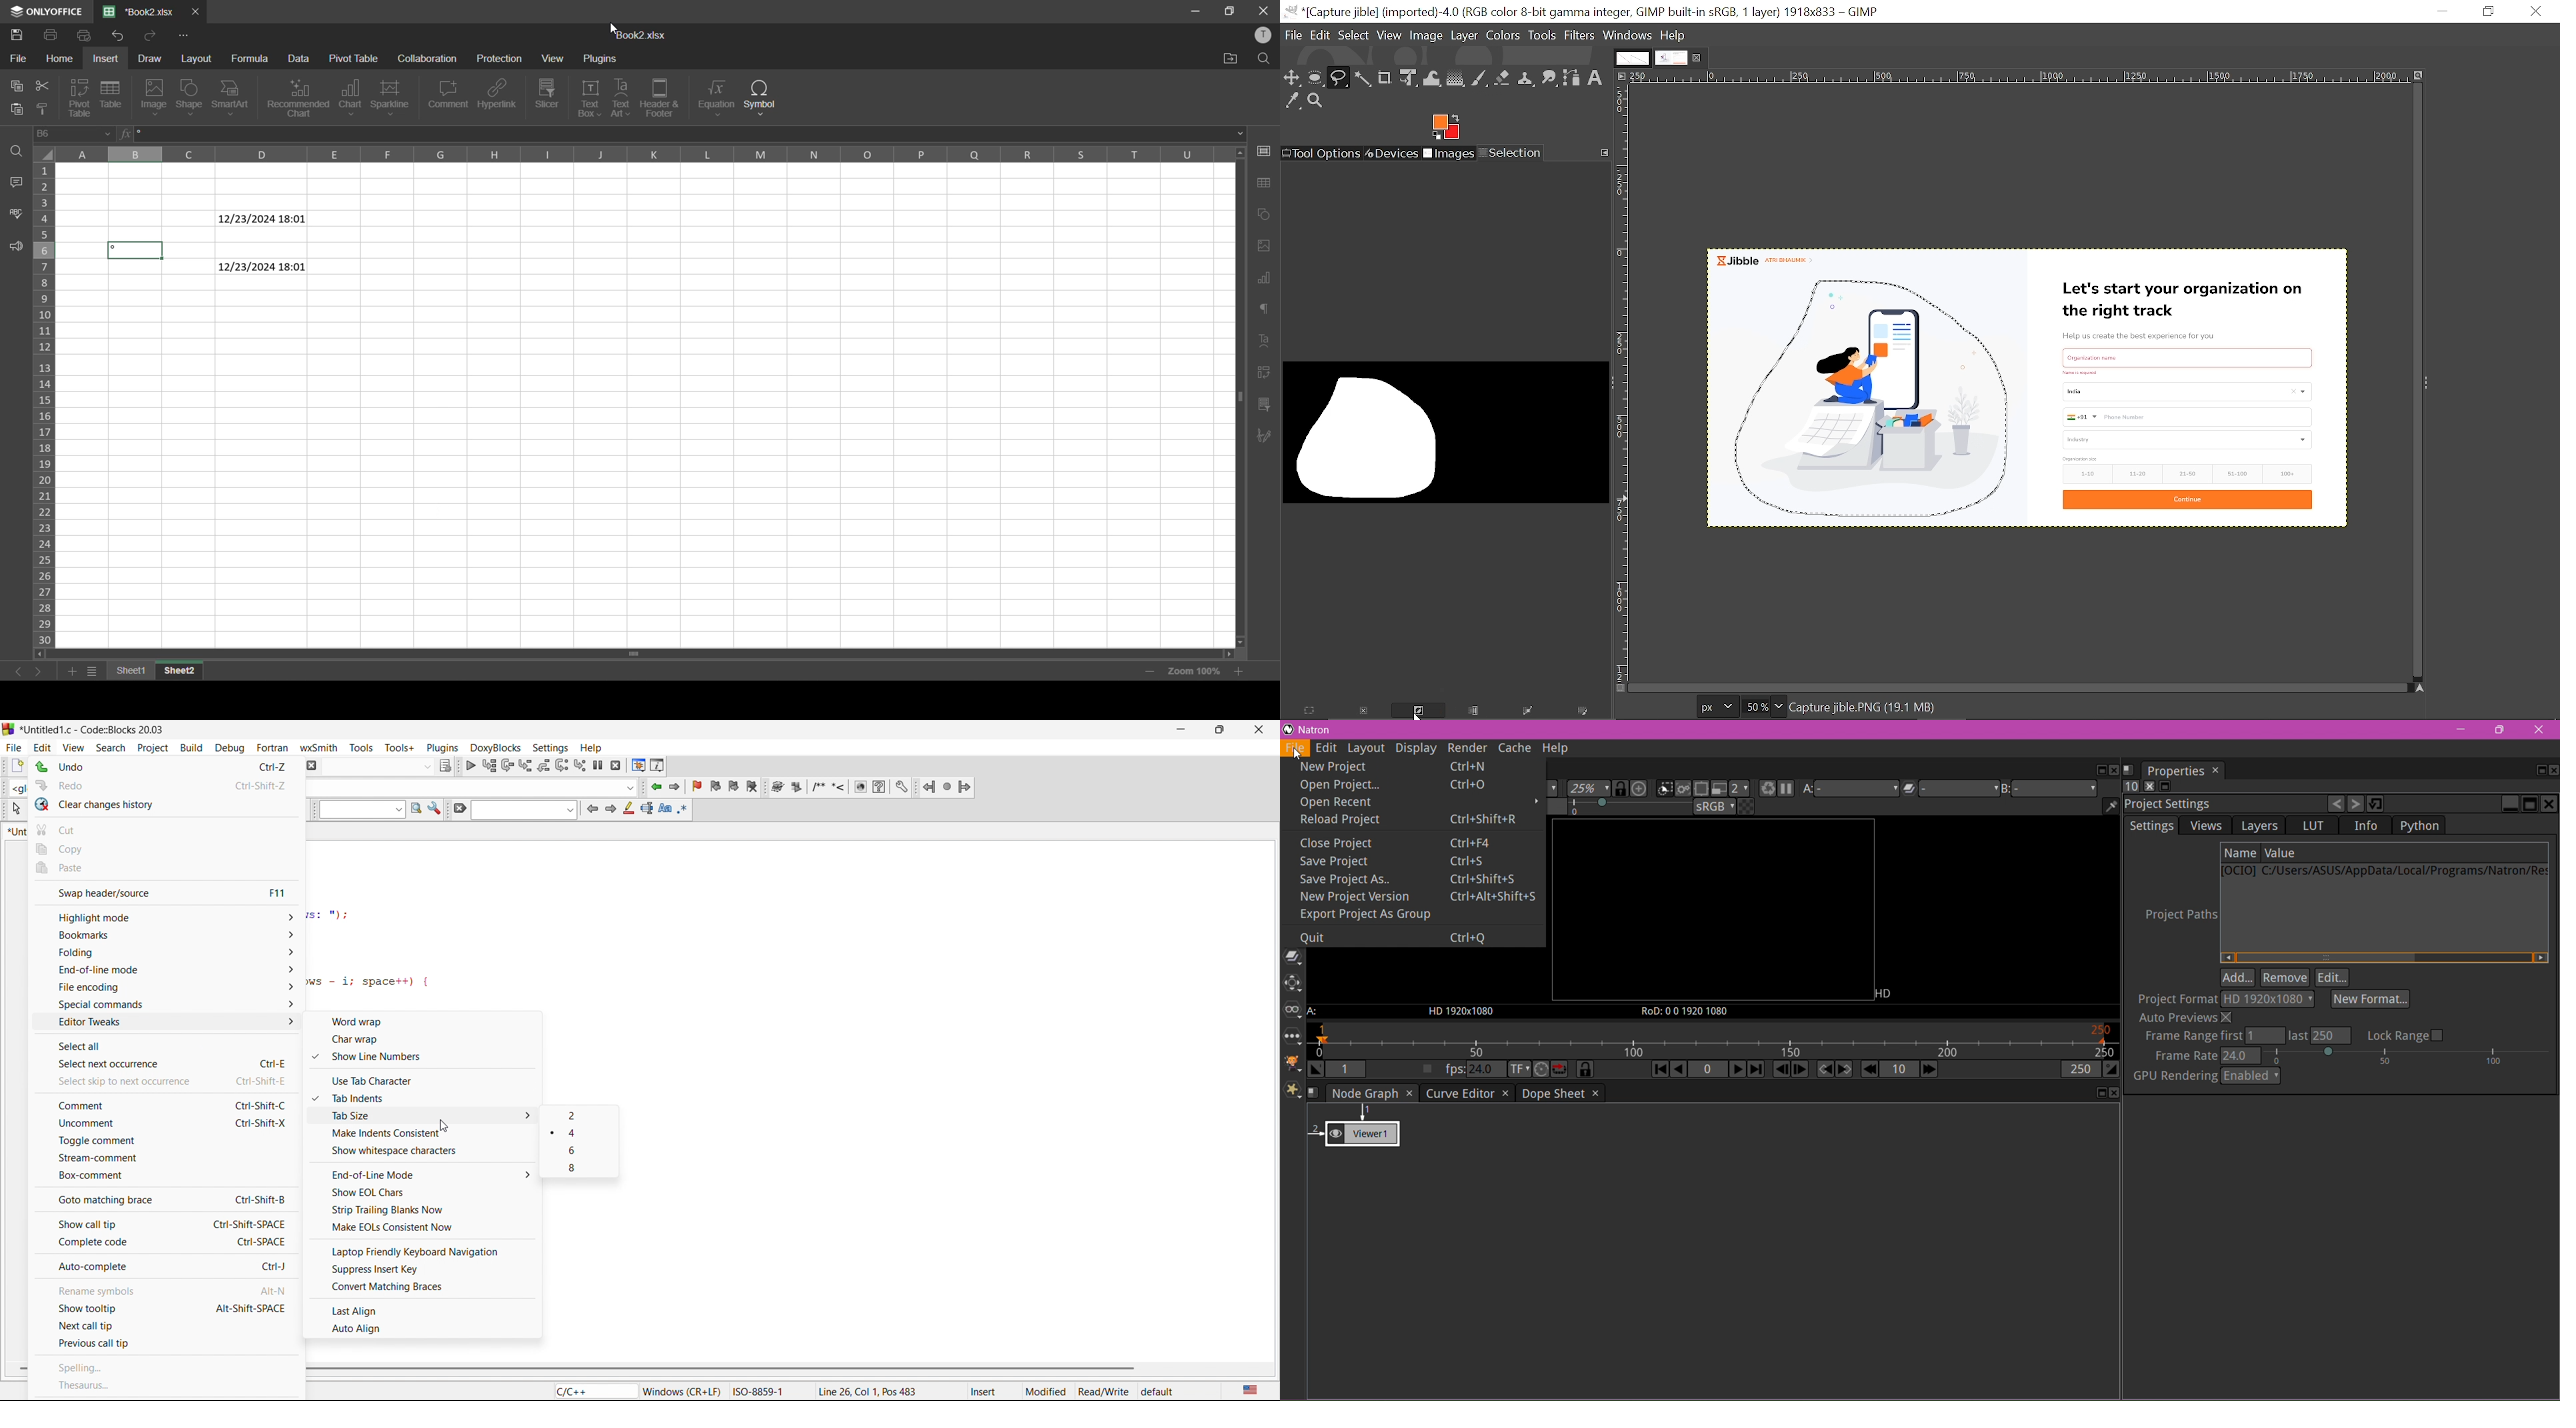 The width and height of the screenshot is (2576, 1428). I want to click on zoom in, so click(1147, 669).